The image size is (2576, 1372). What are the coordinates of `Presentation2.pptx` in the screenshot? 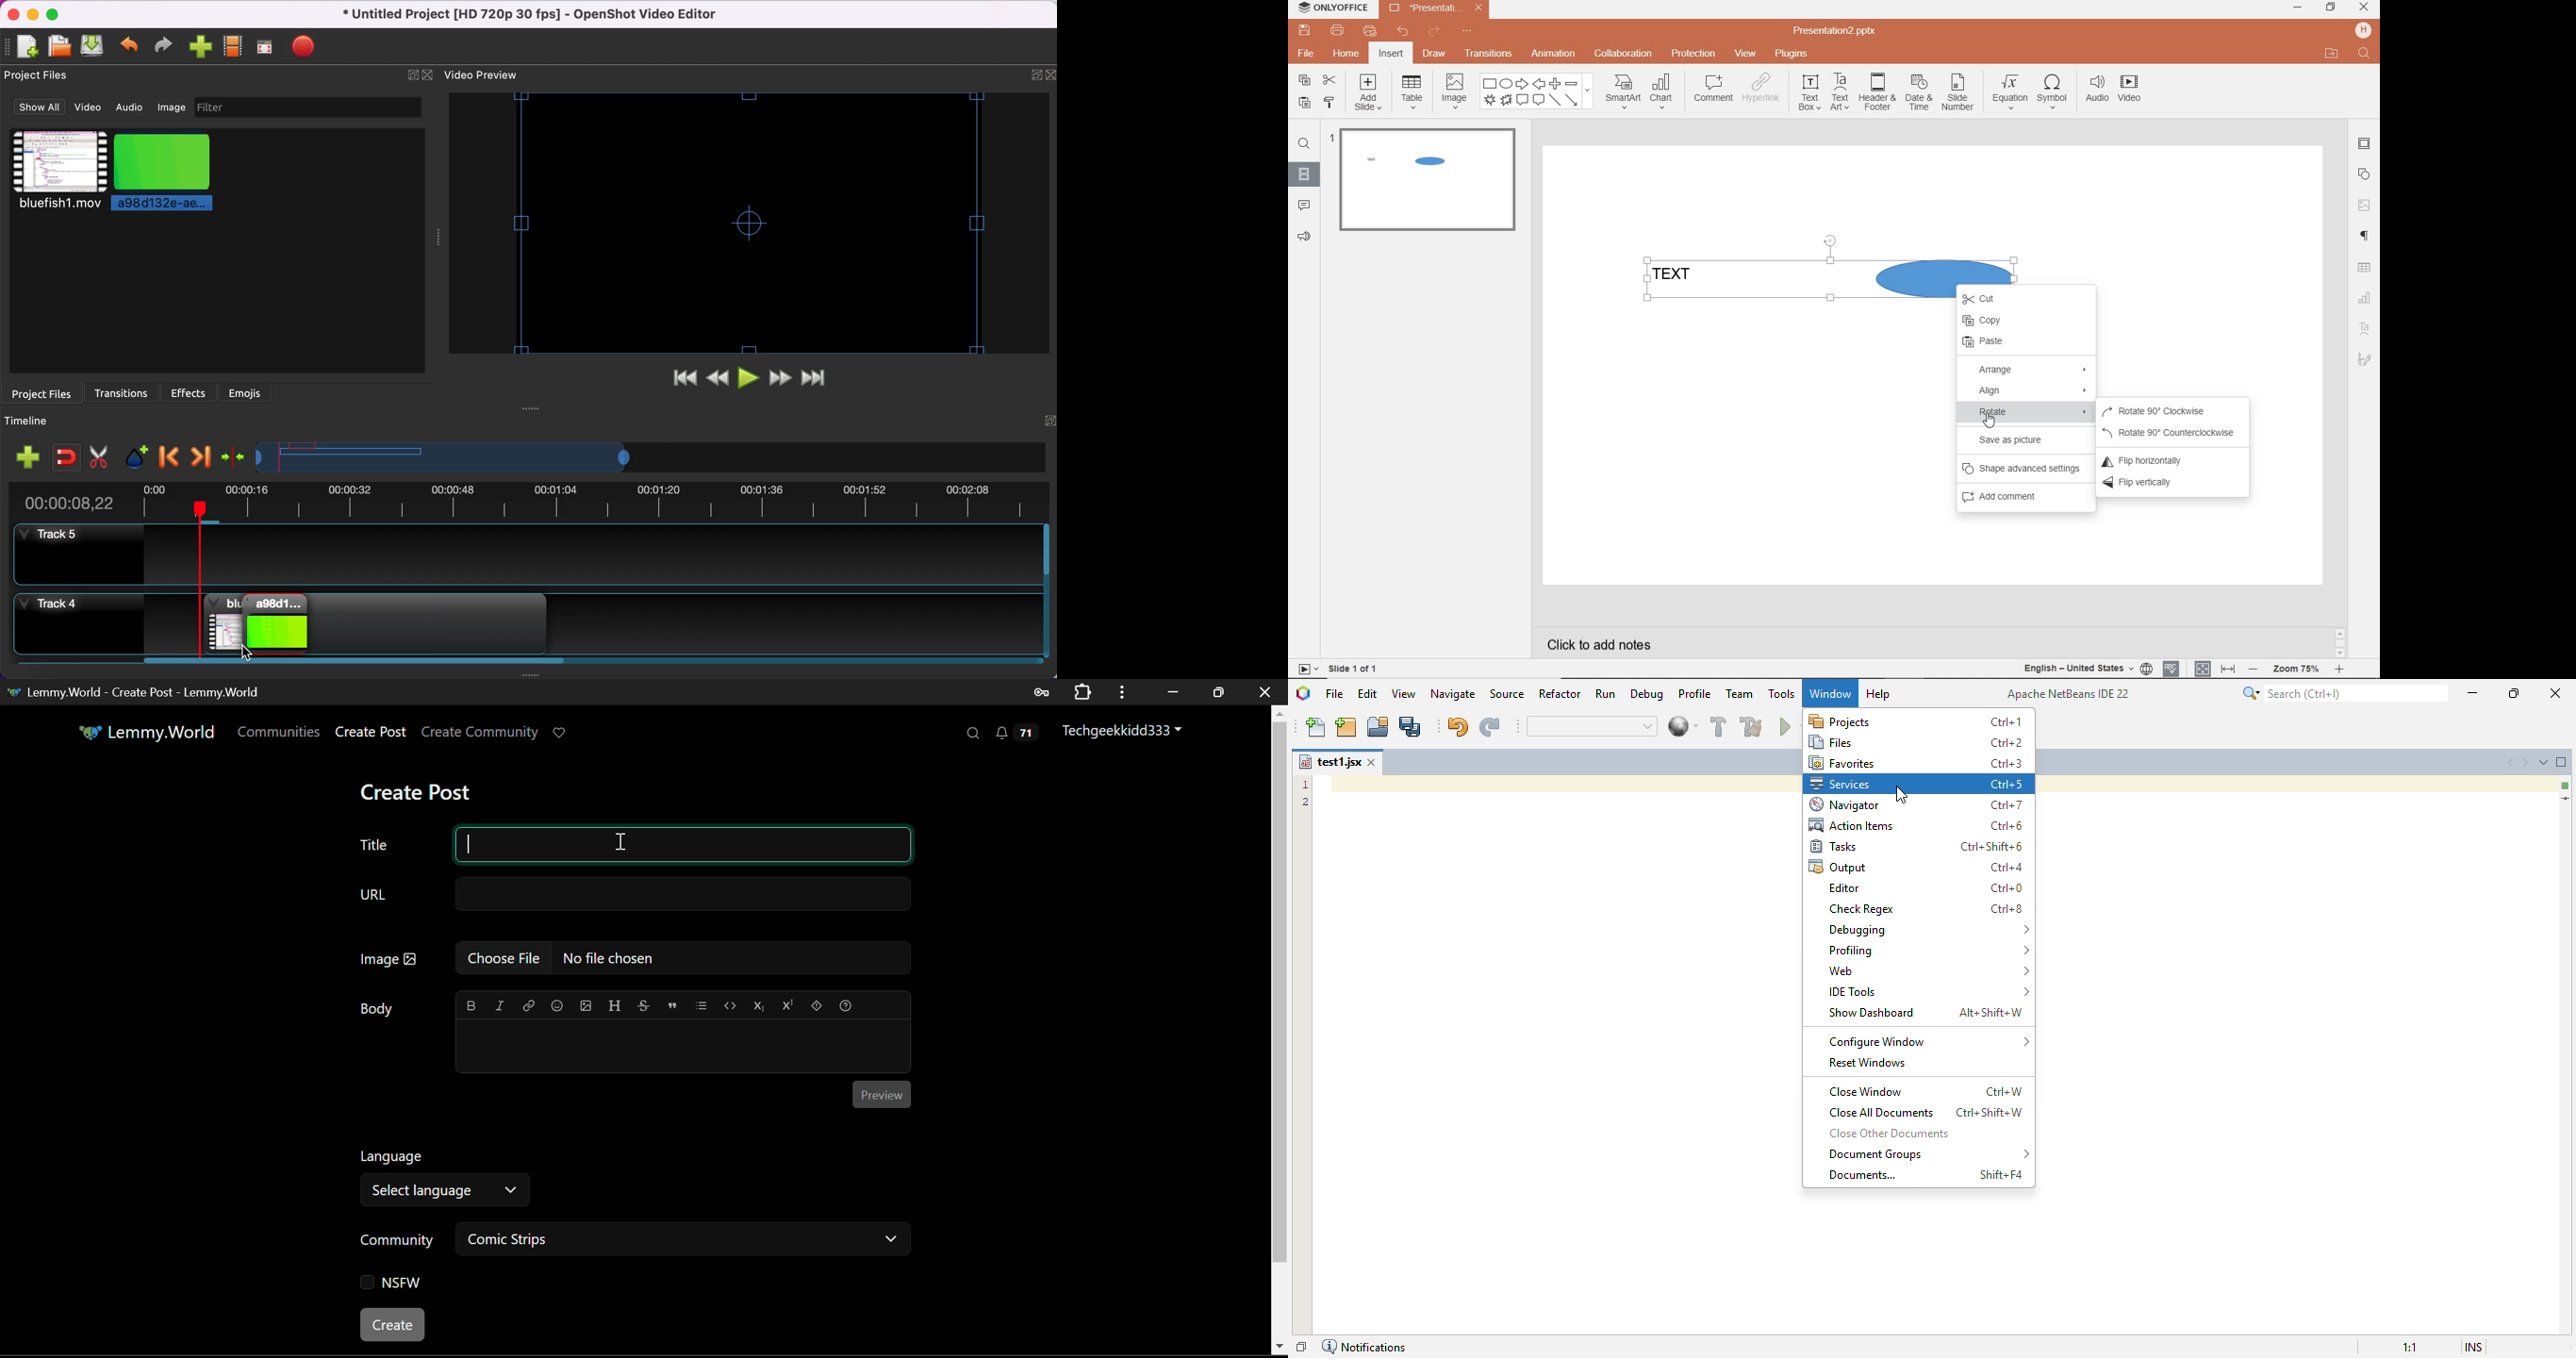 It's located at (1434, 10).